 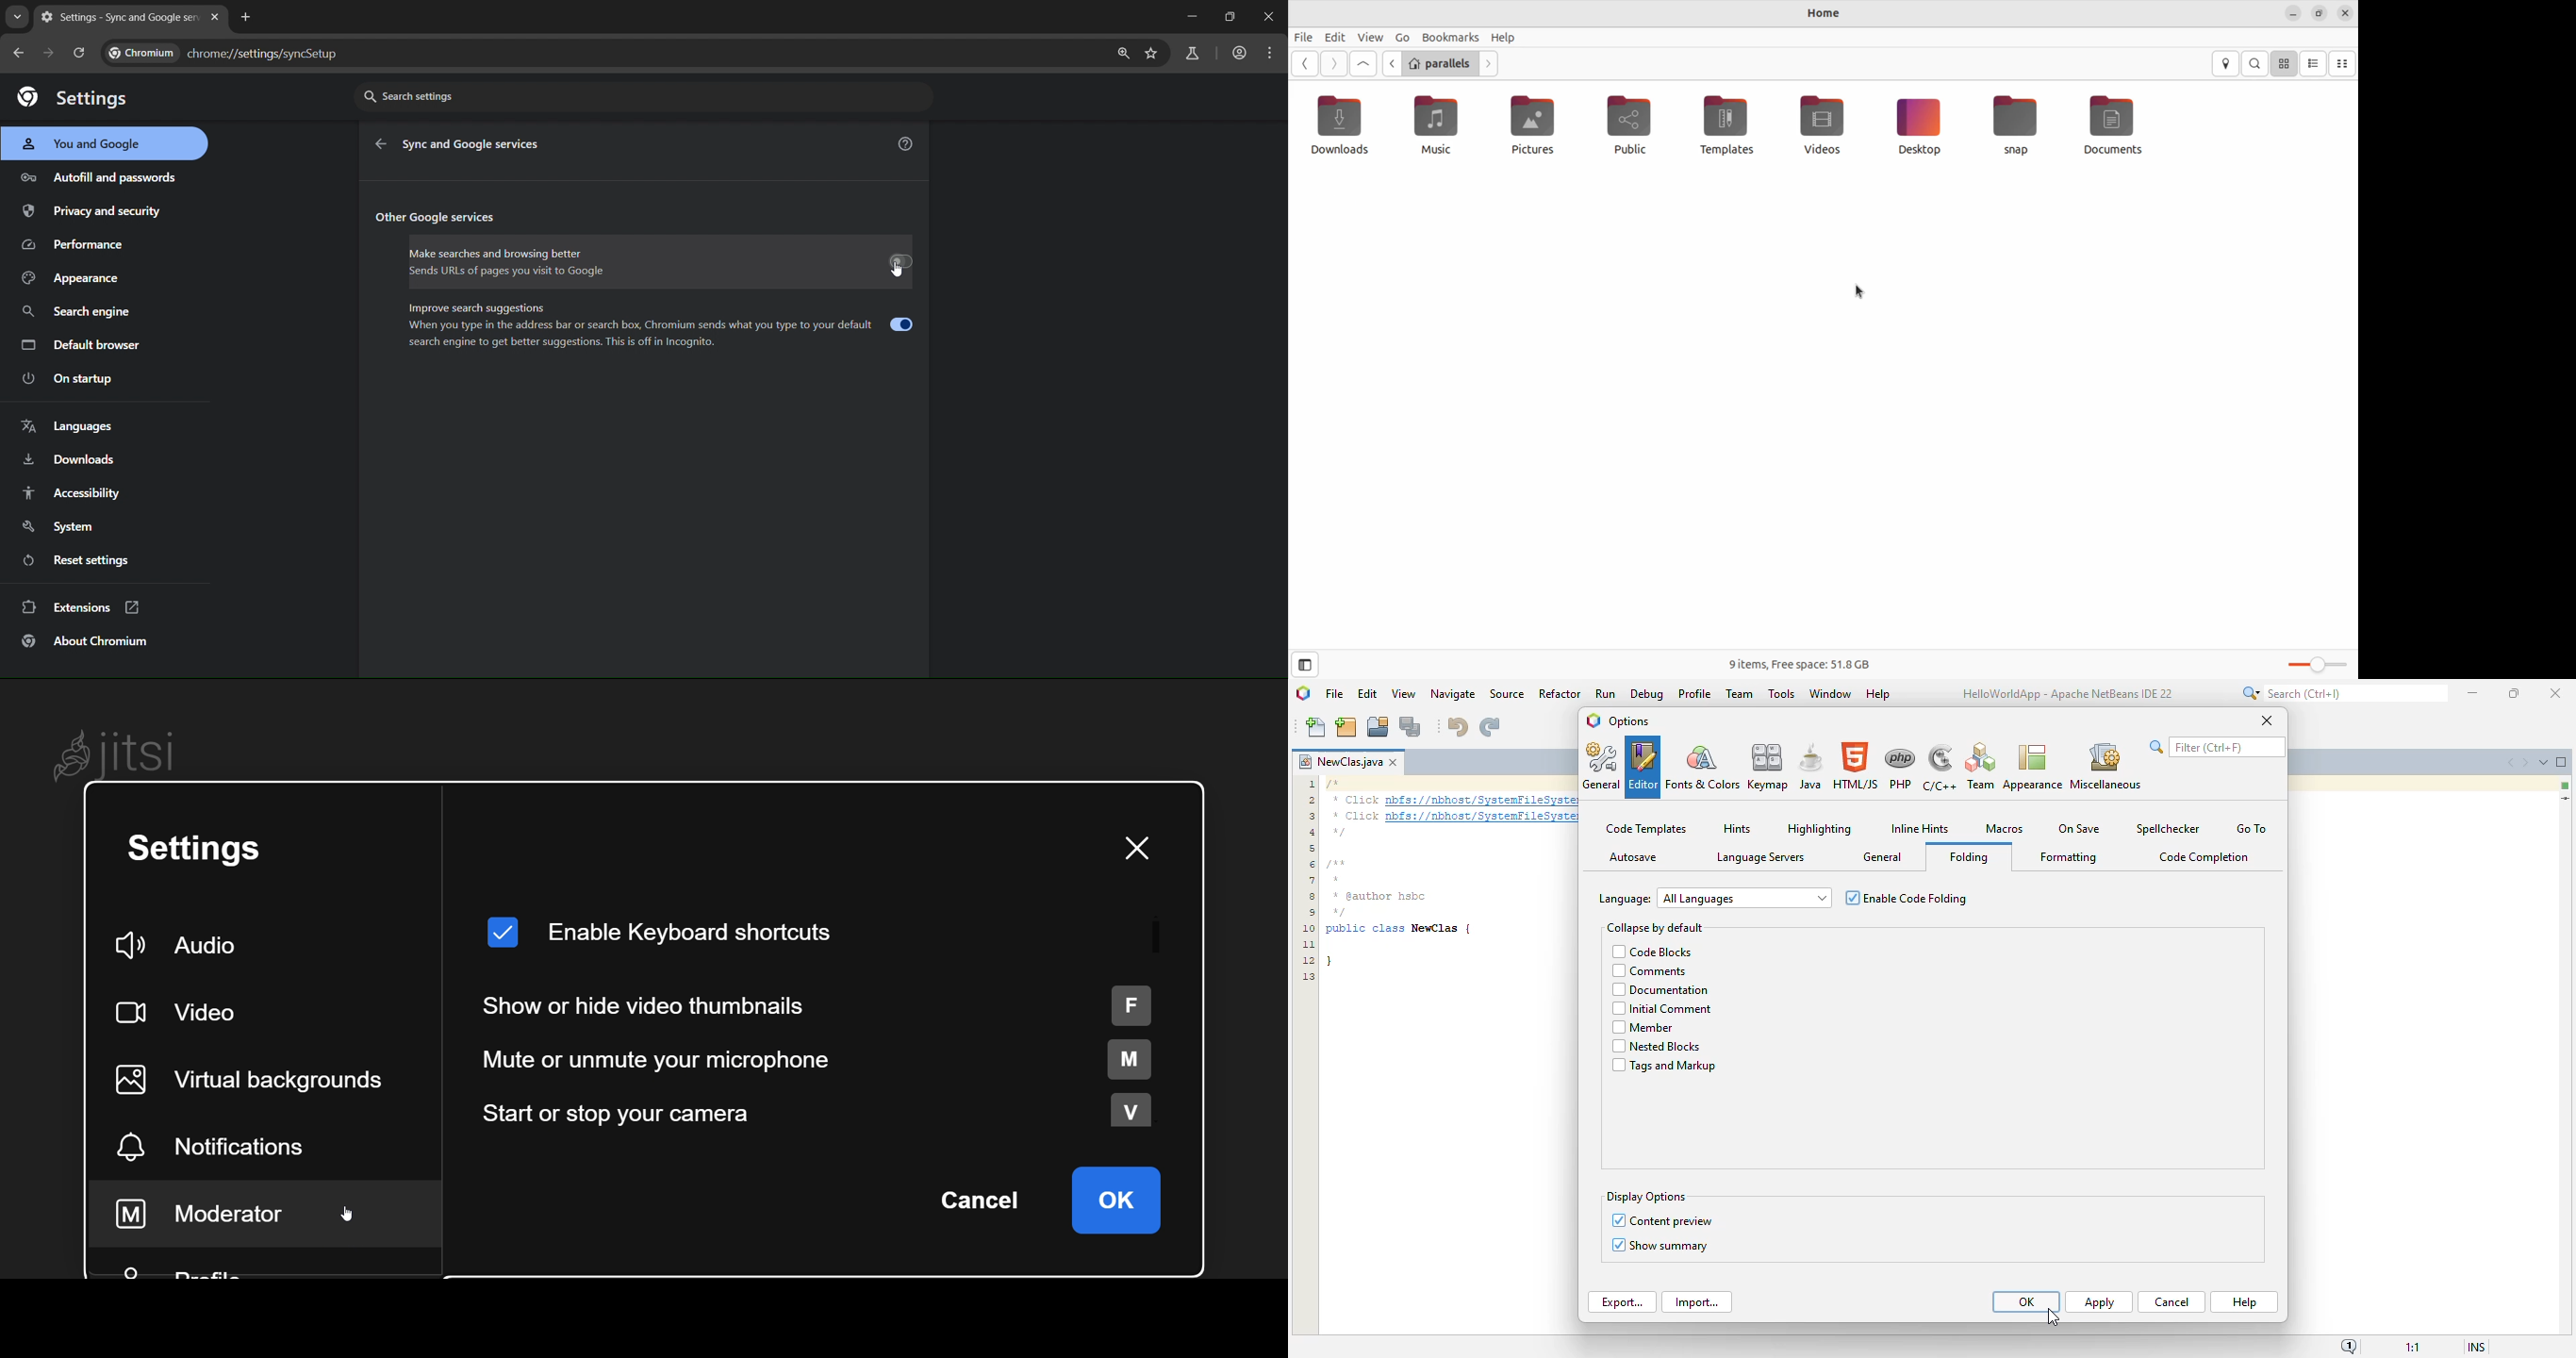 What do you see at coordinates (1307, 881) in the screenshot?
I see `Line numbers` at bounding box center [1307, 881].